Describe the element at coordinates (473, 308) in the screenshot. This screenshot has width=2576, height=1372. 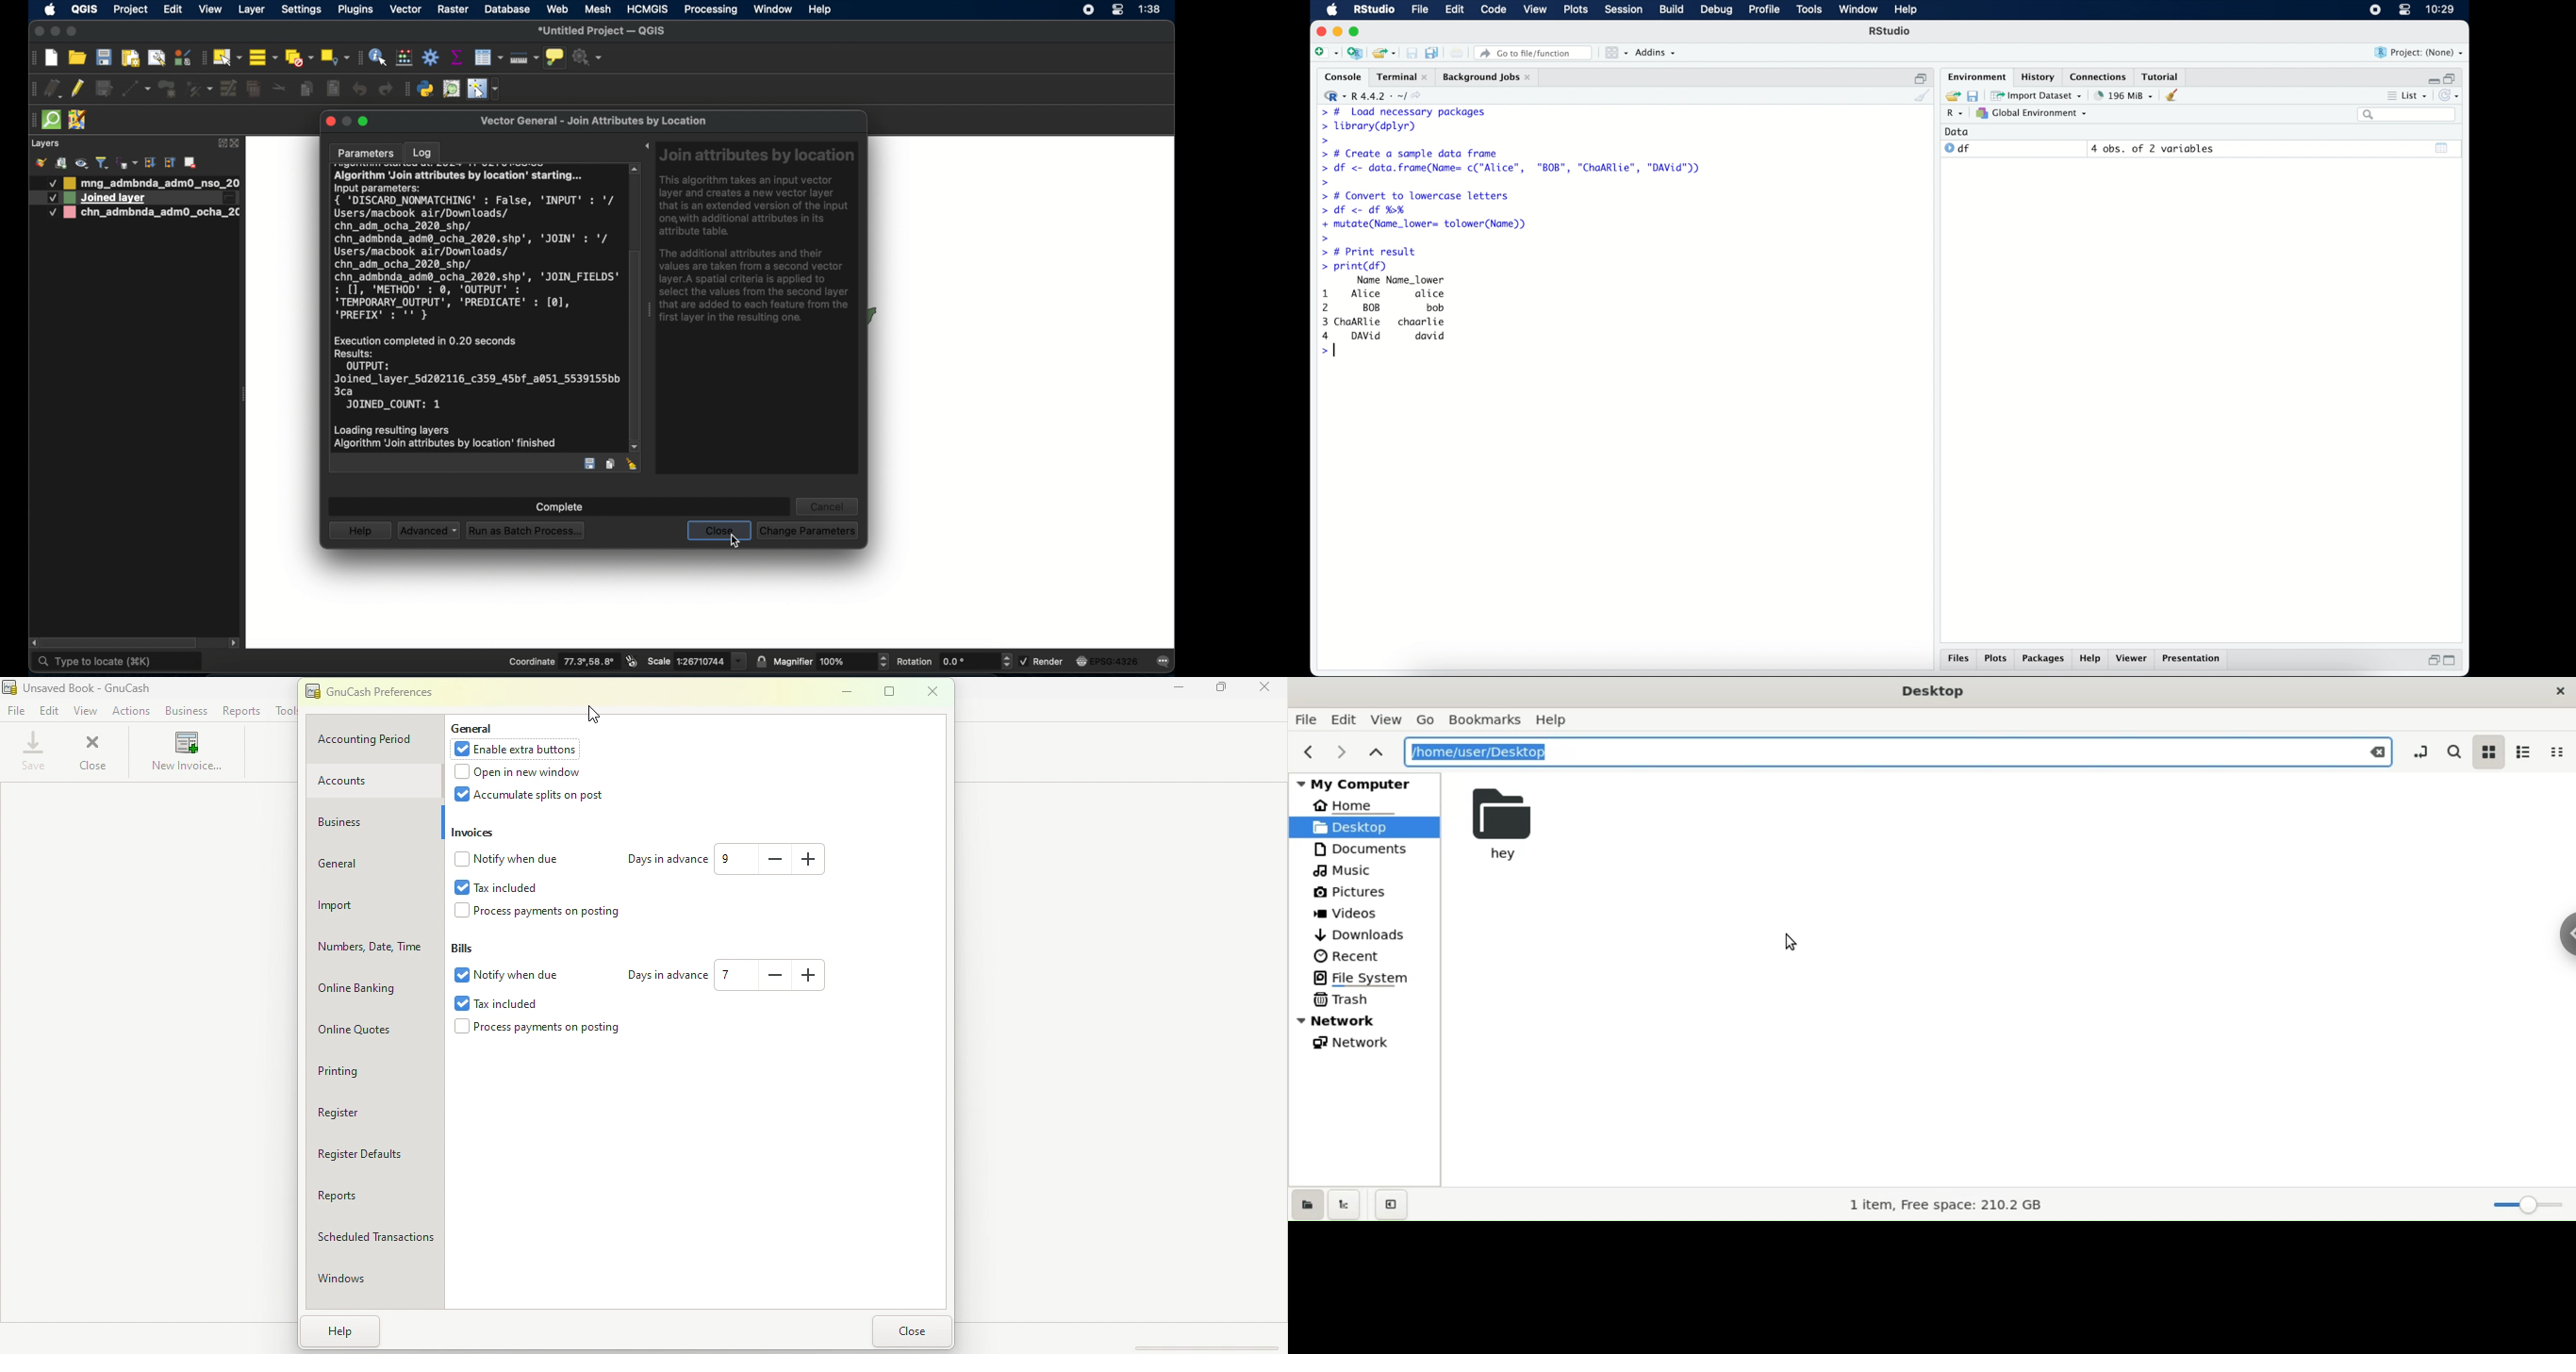
I see `AIGOritnm JOIN attributes Dy location” sarang...Input parameters:{ 'DISCARD_NONMATCHING' : False, 'INPUT' : '/Users/macbook air/Downloads/chn_adm_ocha_2020_shp/chn_admbnda_adm@_ocha_2020.shp', 'JOIN' : '/Users/macbook air/Downloads/chn_adm_ocha_2020_shp/chn_admbnda_adm@_ocha_2020.shp', 'JOIN_FIELDS': [1, 'METHOD' : ©, 'OUTPUT' :'TEMPORARY_OUTPUT', 'PREDICATE' : [0],'PREFIX' : '' }Execution completed in 0.20 secondsResults:OUTPUT:Joined_layer_5d202116_c359_45bf_a051_5539155bb3caJOINED_COUNT: 1Loading resulting layersAlgorithm ‘Join attributes by location’ finished` at that location.